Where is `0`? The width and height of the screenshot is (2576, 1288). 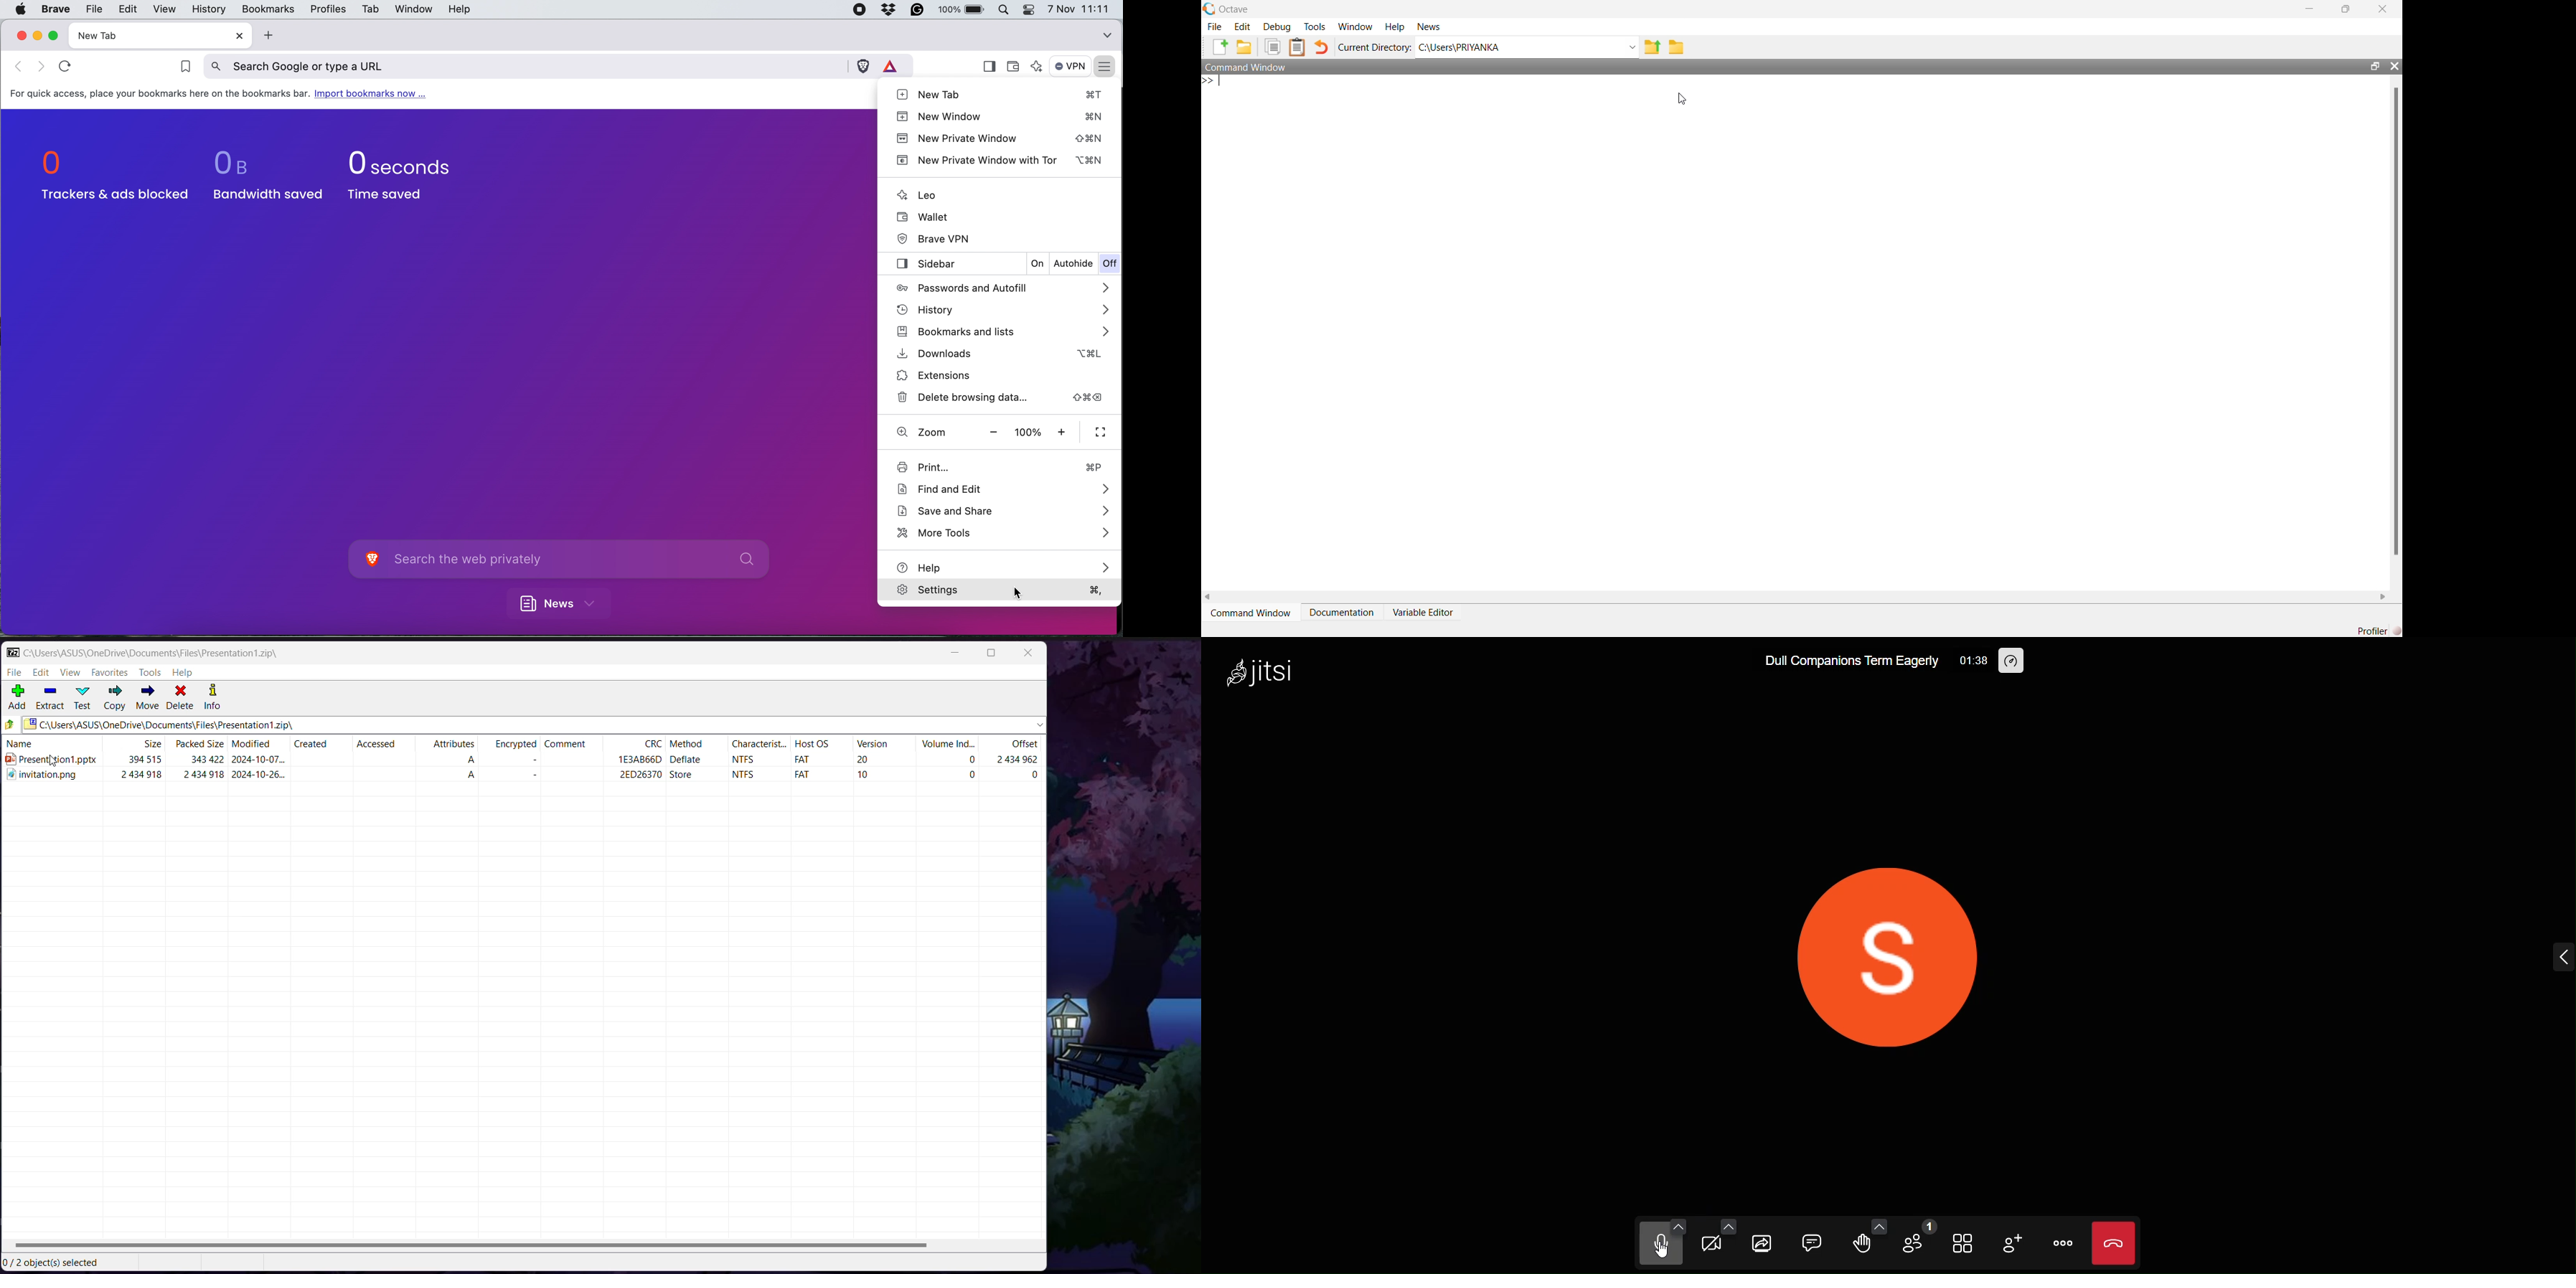
0 is located at coordinates (1037, 777).